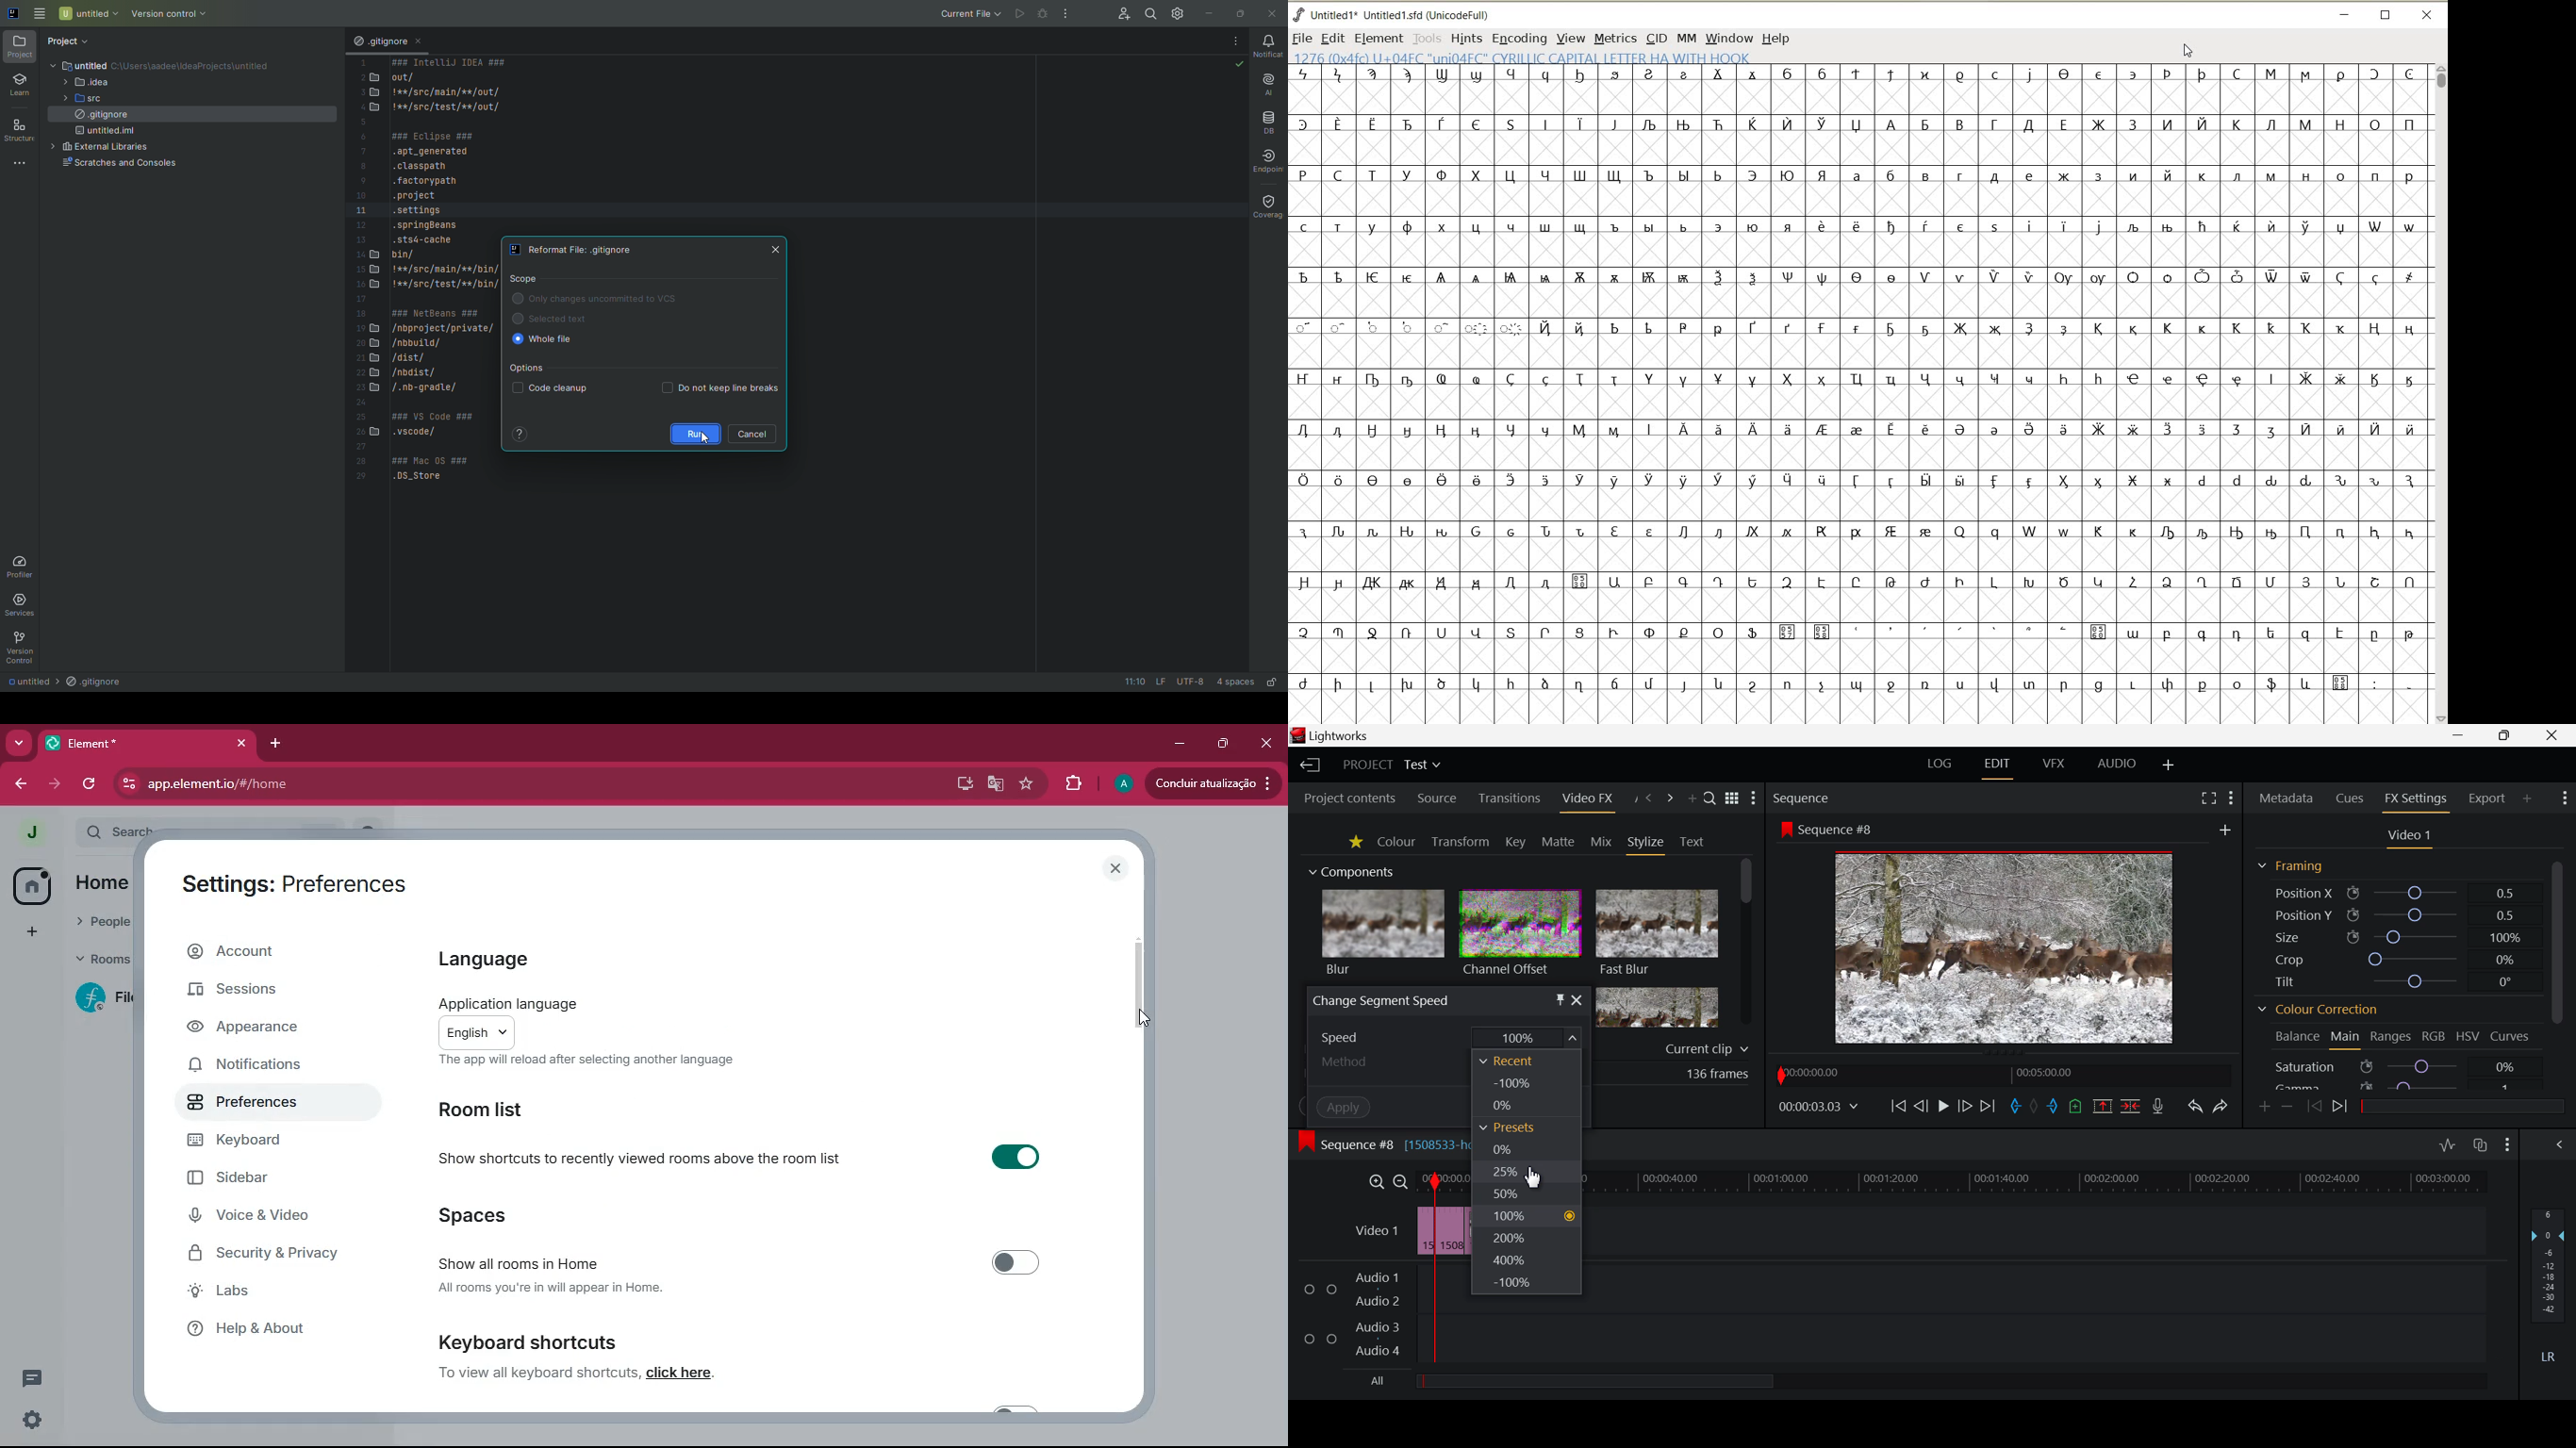 This screenshot has height=1456, width=2576. What do you see at coordinates (57, 786) in the screenshot?
I see `forward` at bounding box center [57, 786].